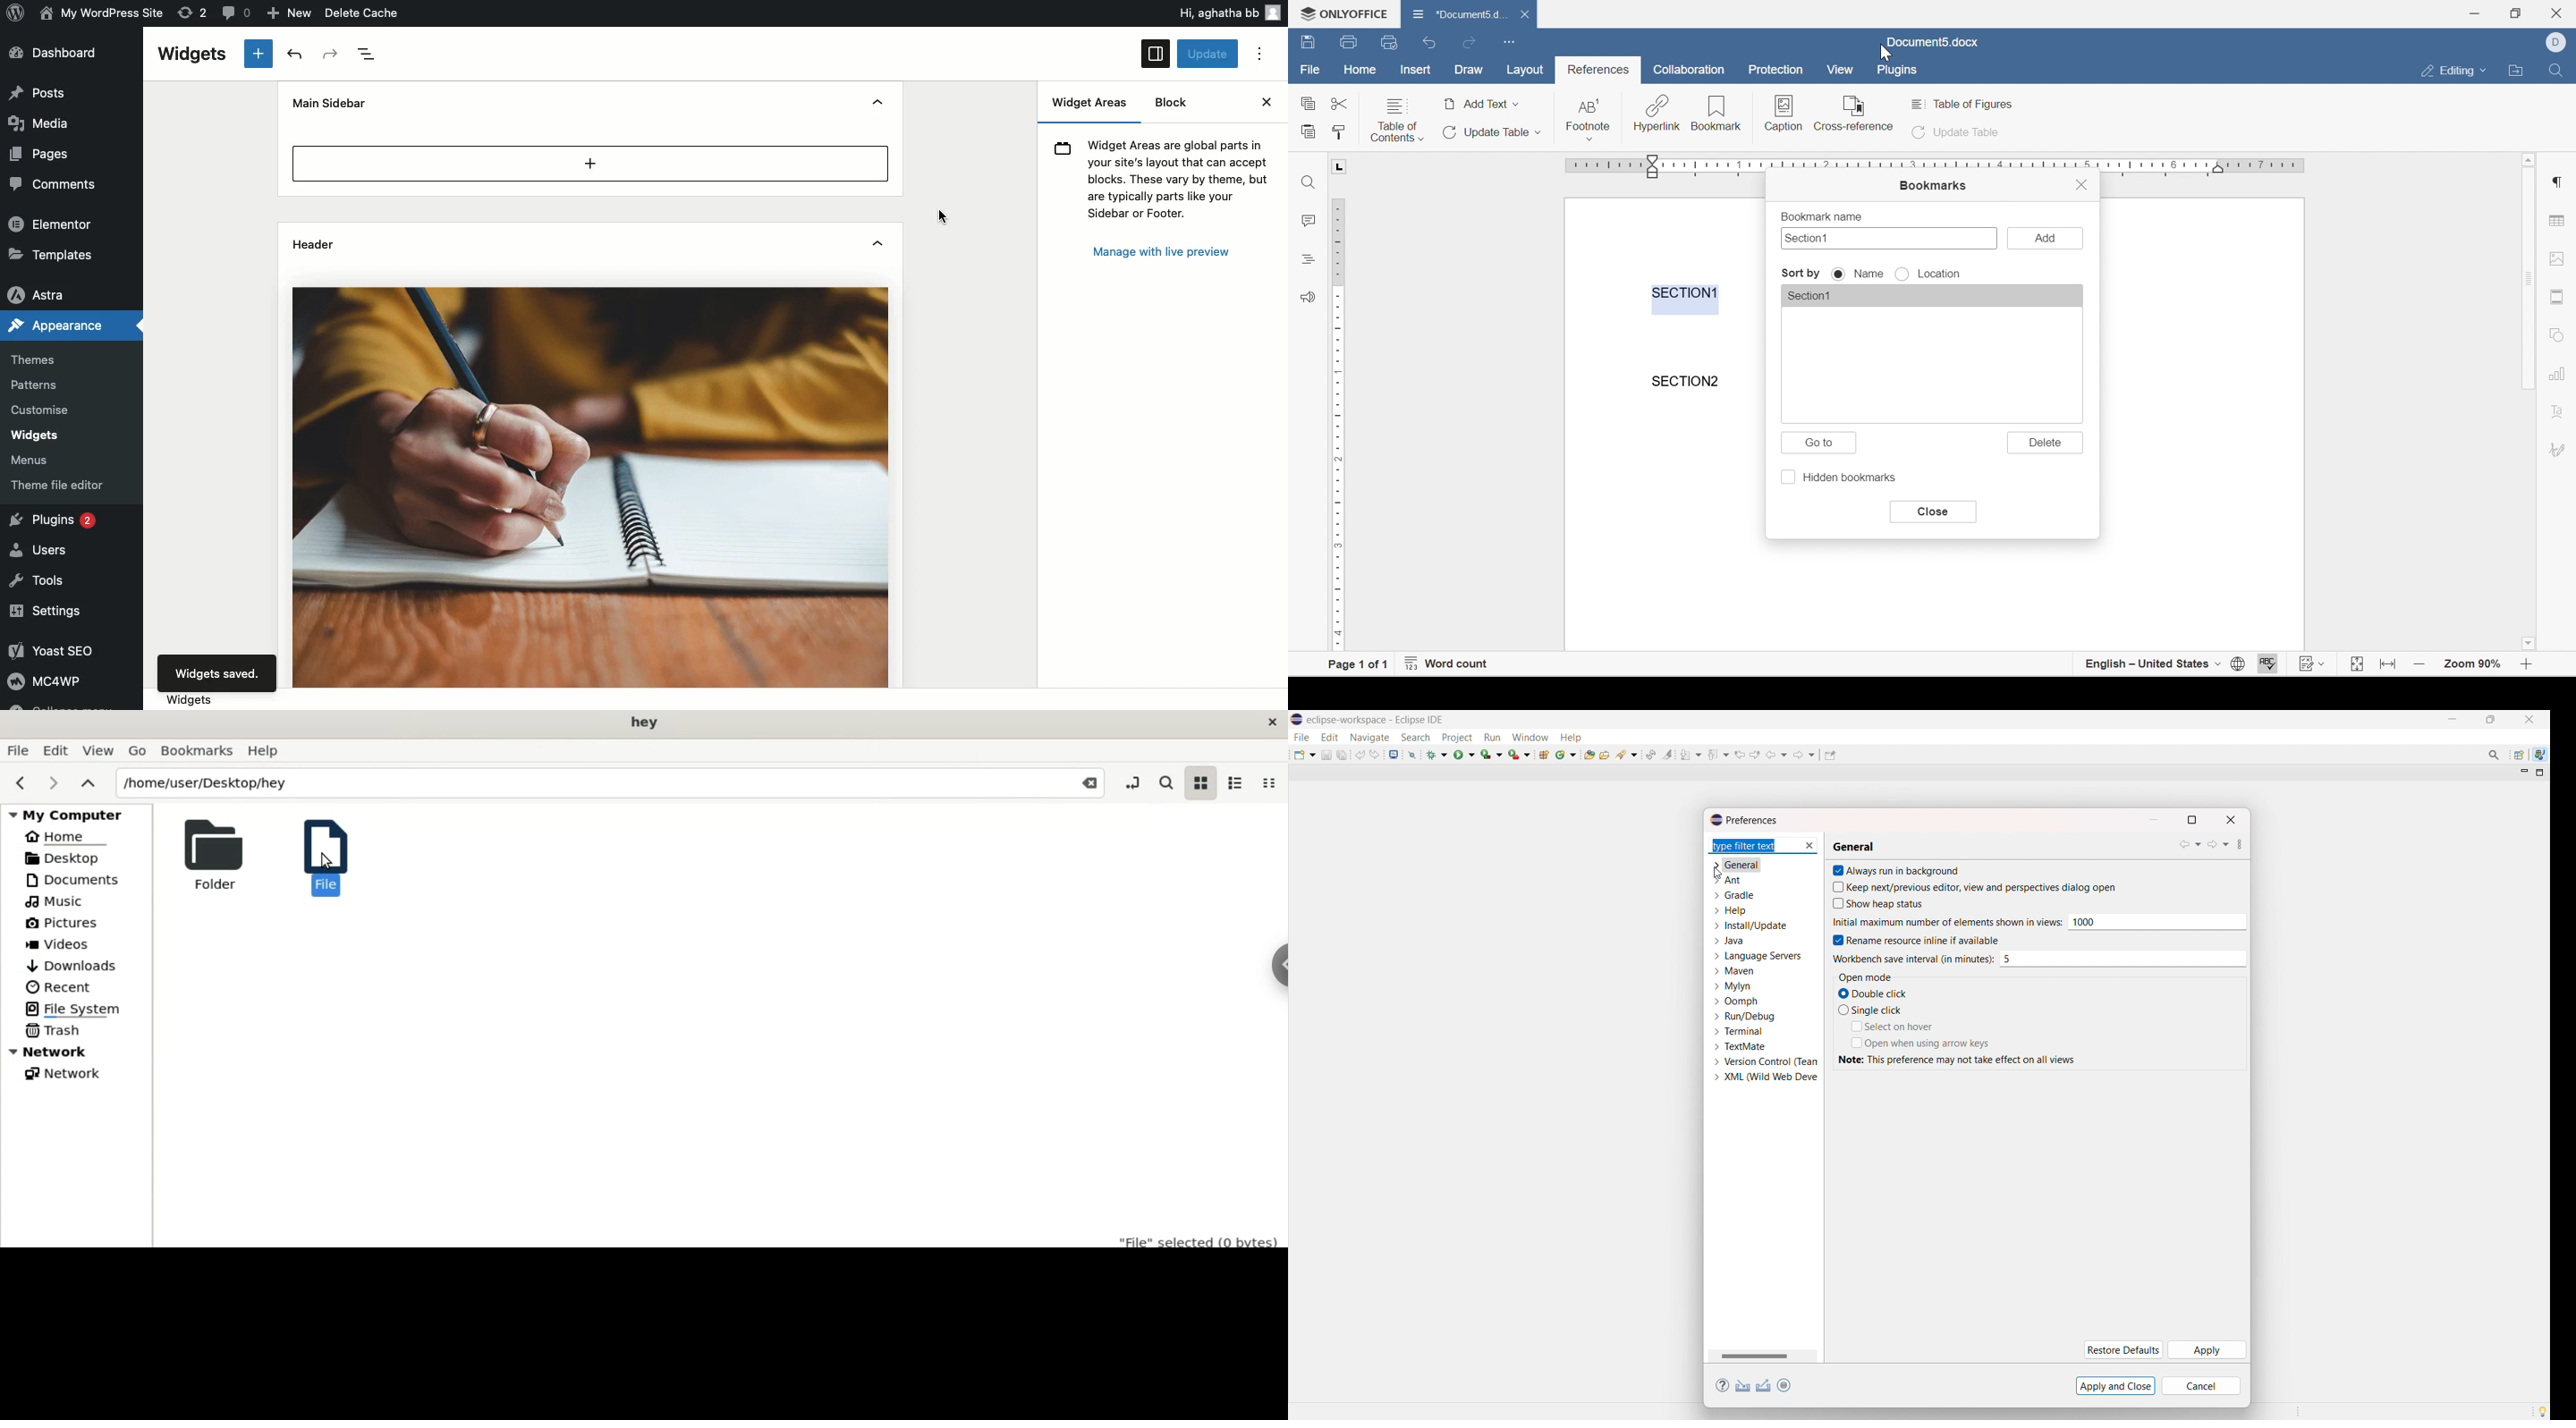 The width and height of the screenshot is (2576, 1428). Describe the element at coordinates (2421, 663) in the screenshot. I see `zoom in` at that location.